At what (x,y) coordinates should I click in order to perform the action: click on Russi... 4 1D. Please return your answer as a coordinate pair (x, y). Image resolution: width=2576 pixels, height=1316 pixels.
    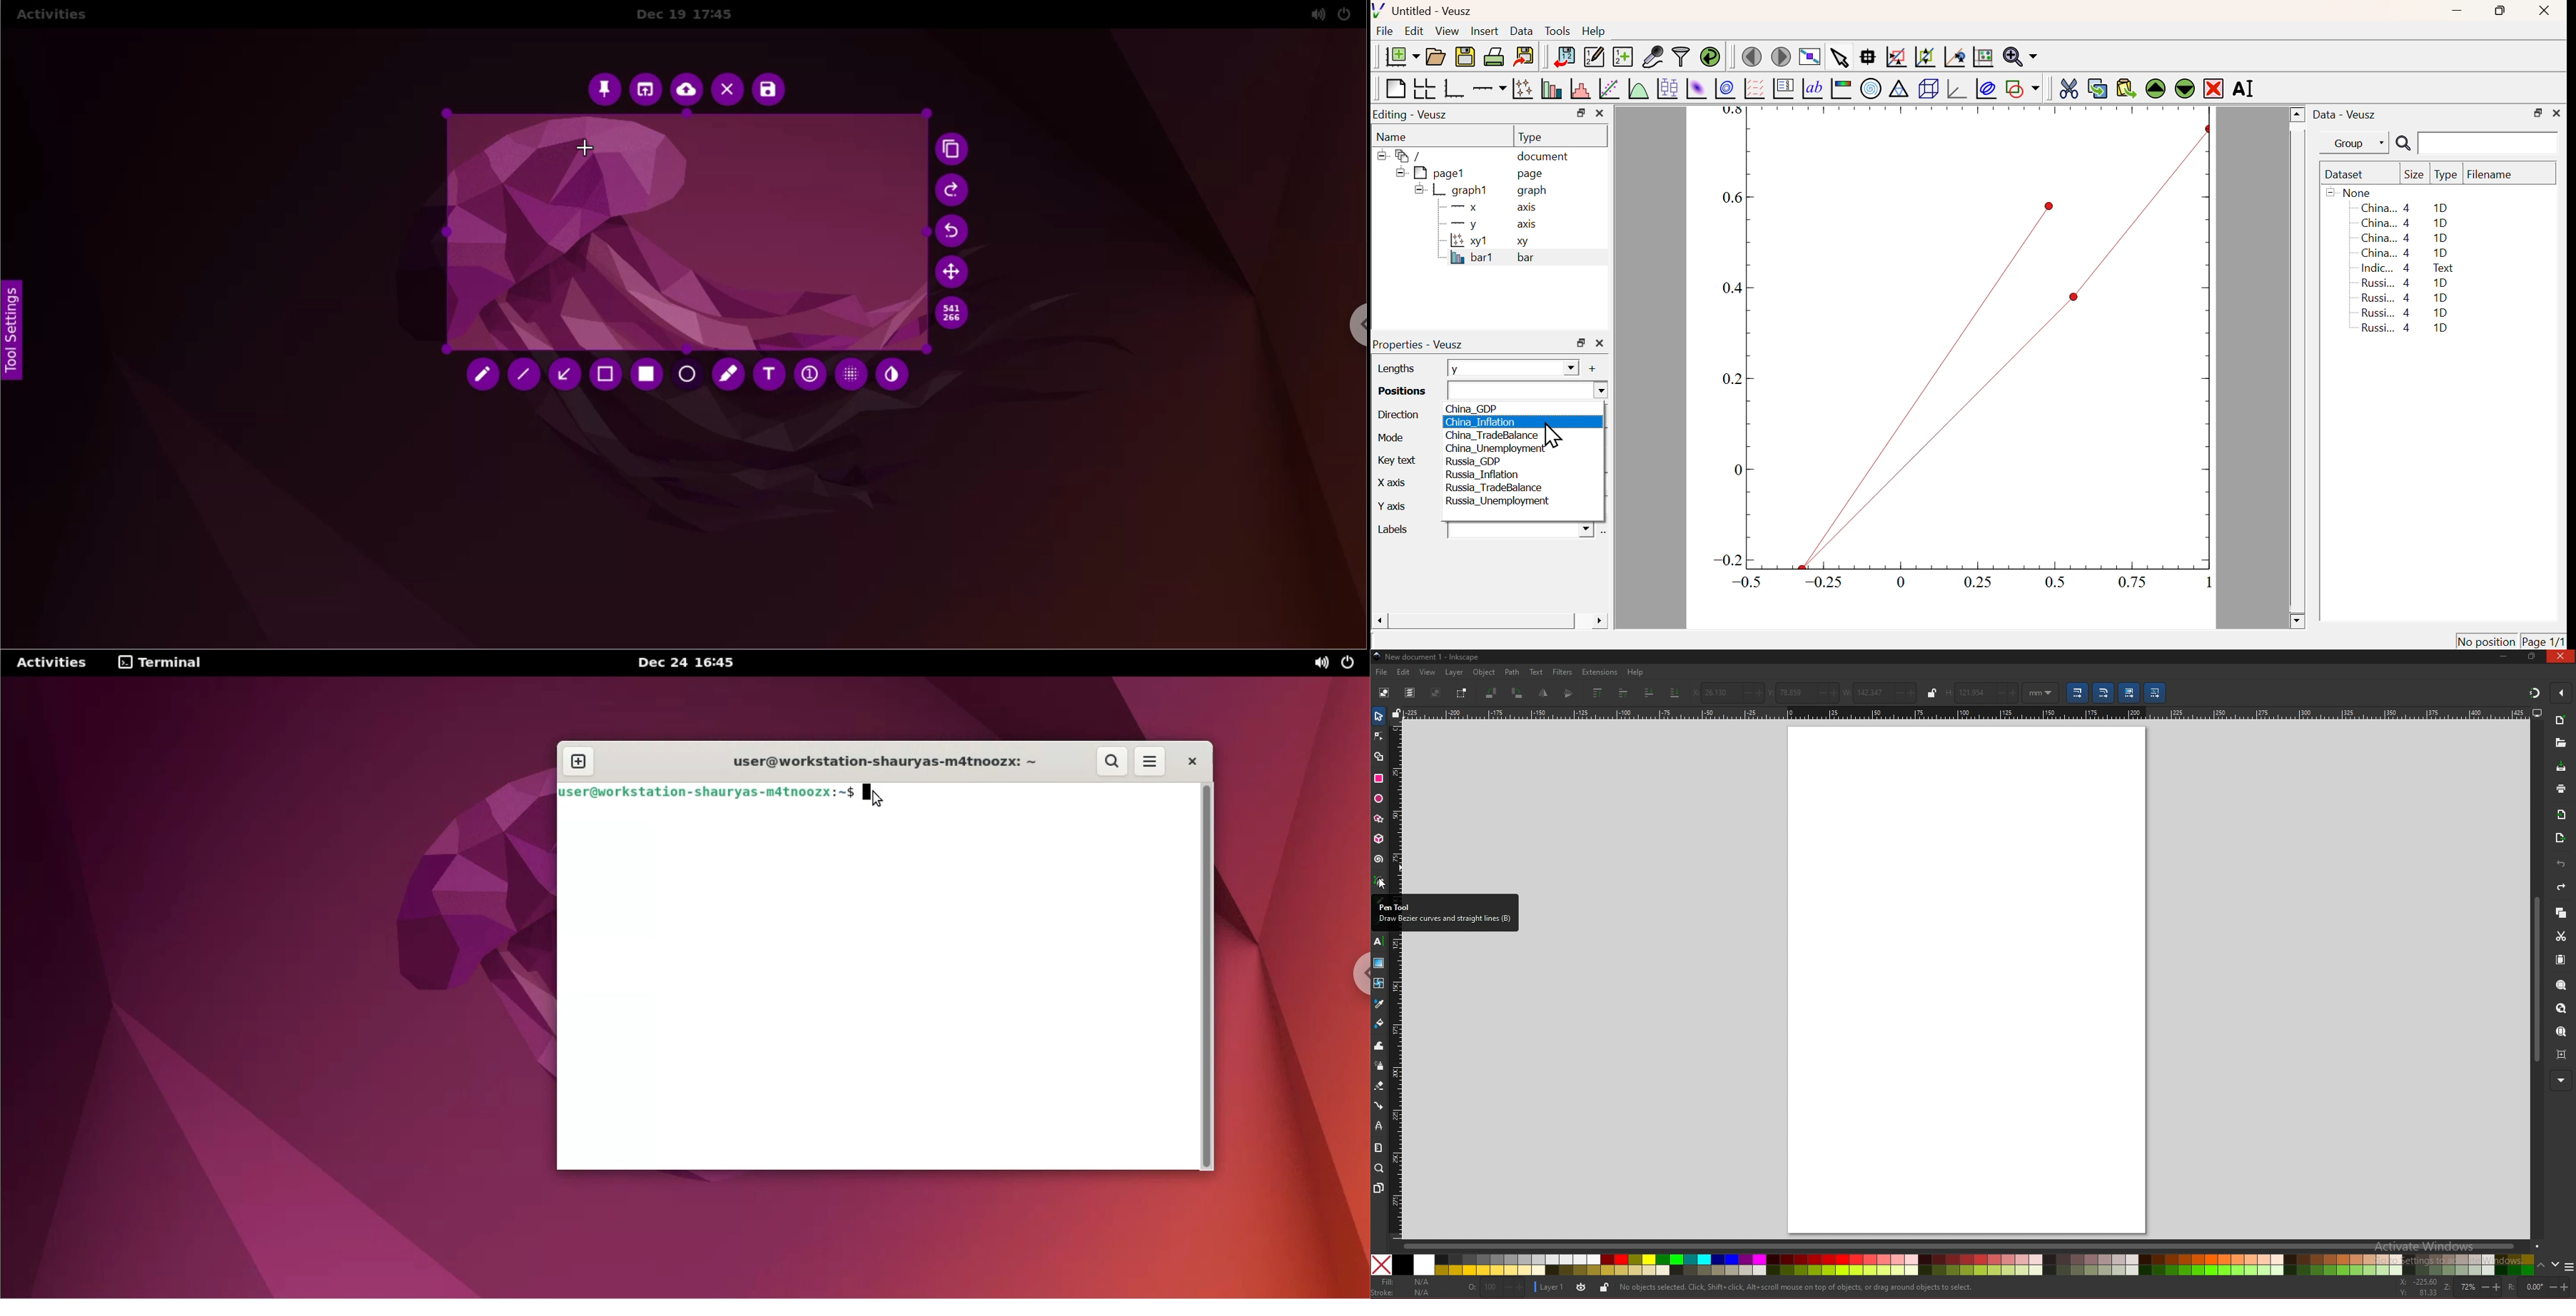
    Looking at the image, I should click on (2408, 329).